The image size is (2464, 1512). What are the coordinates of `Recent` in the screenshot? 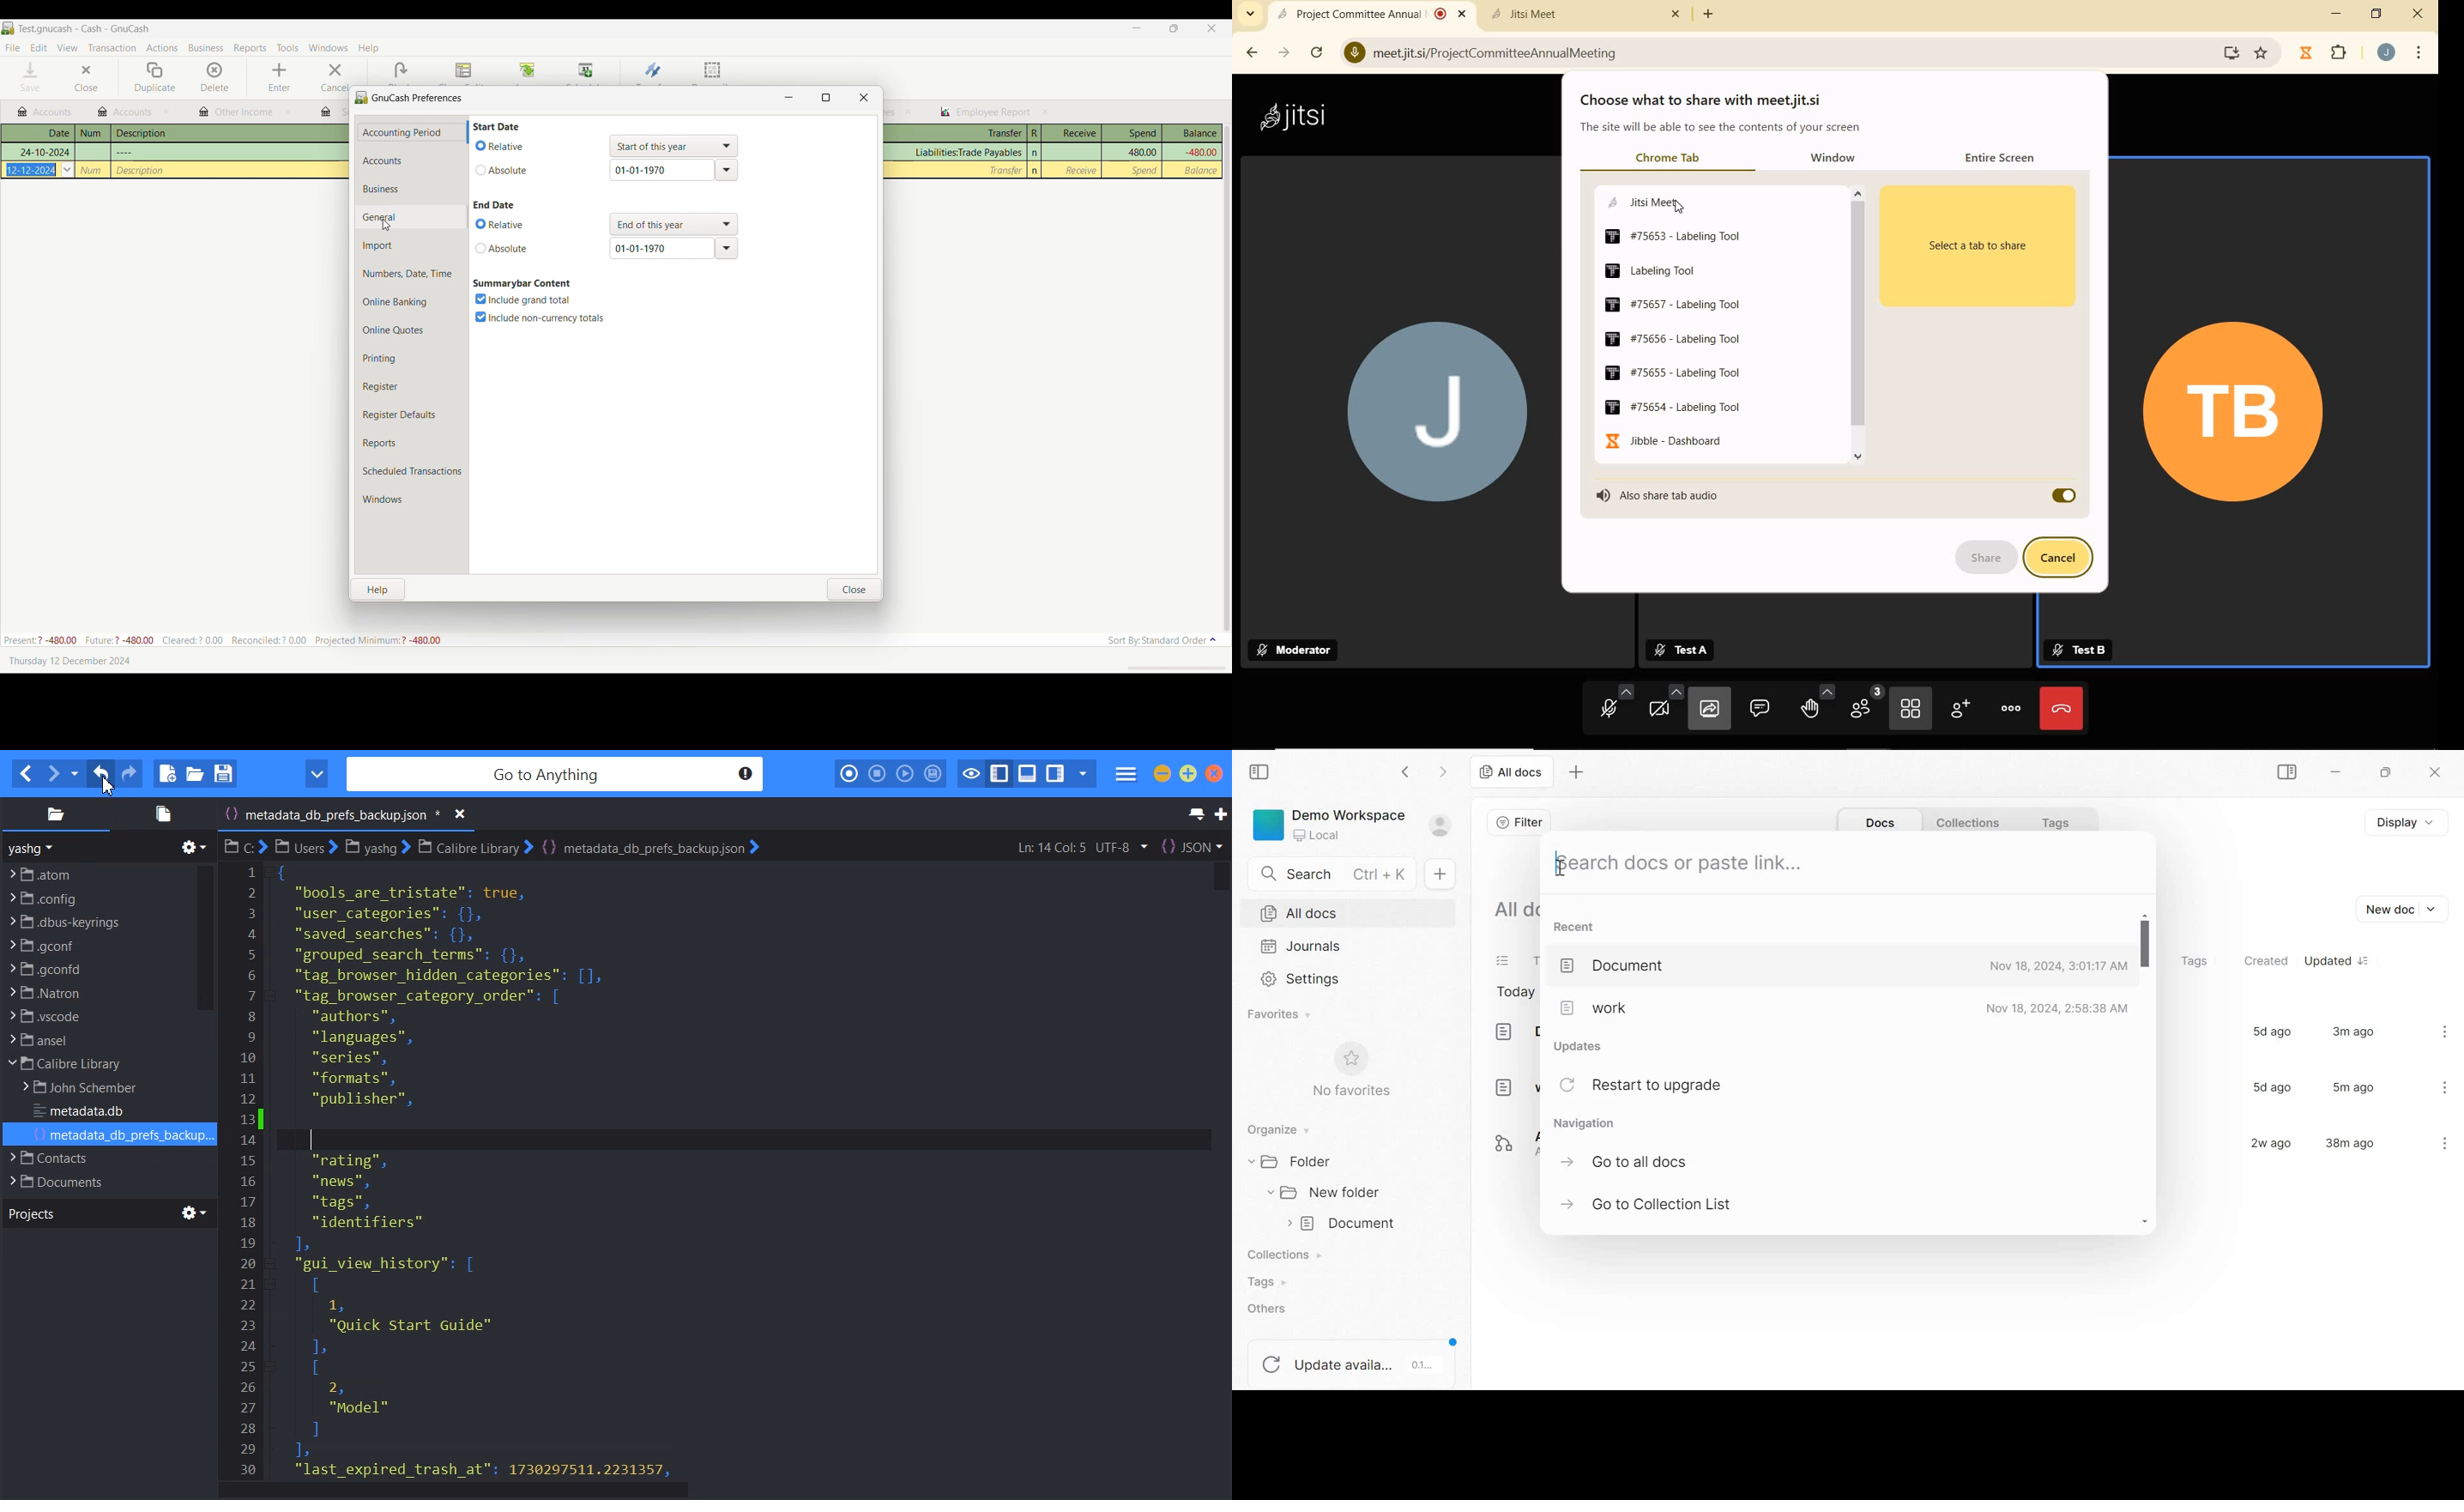 It's located at (1577, 926).